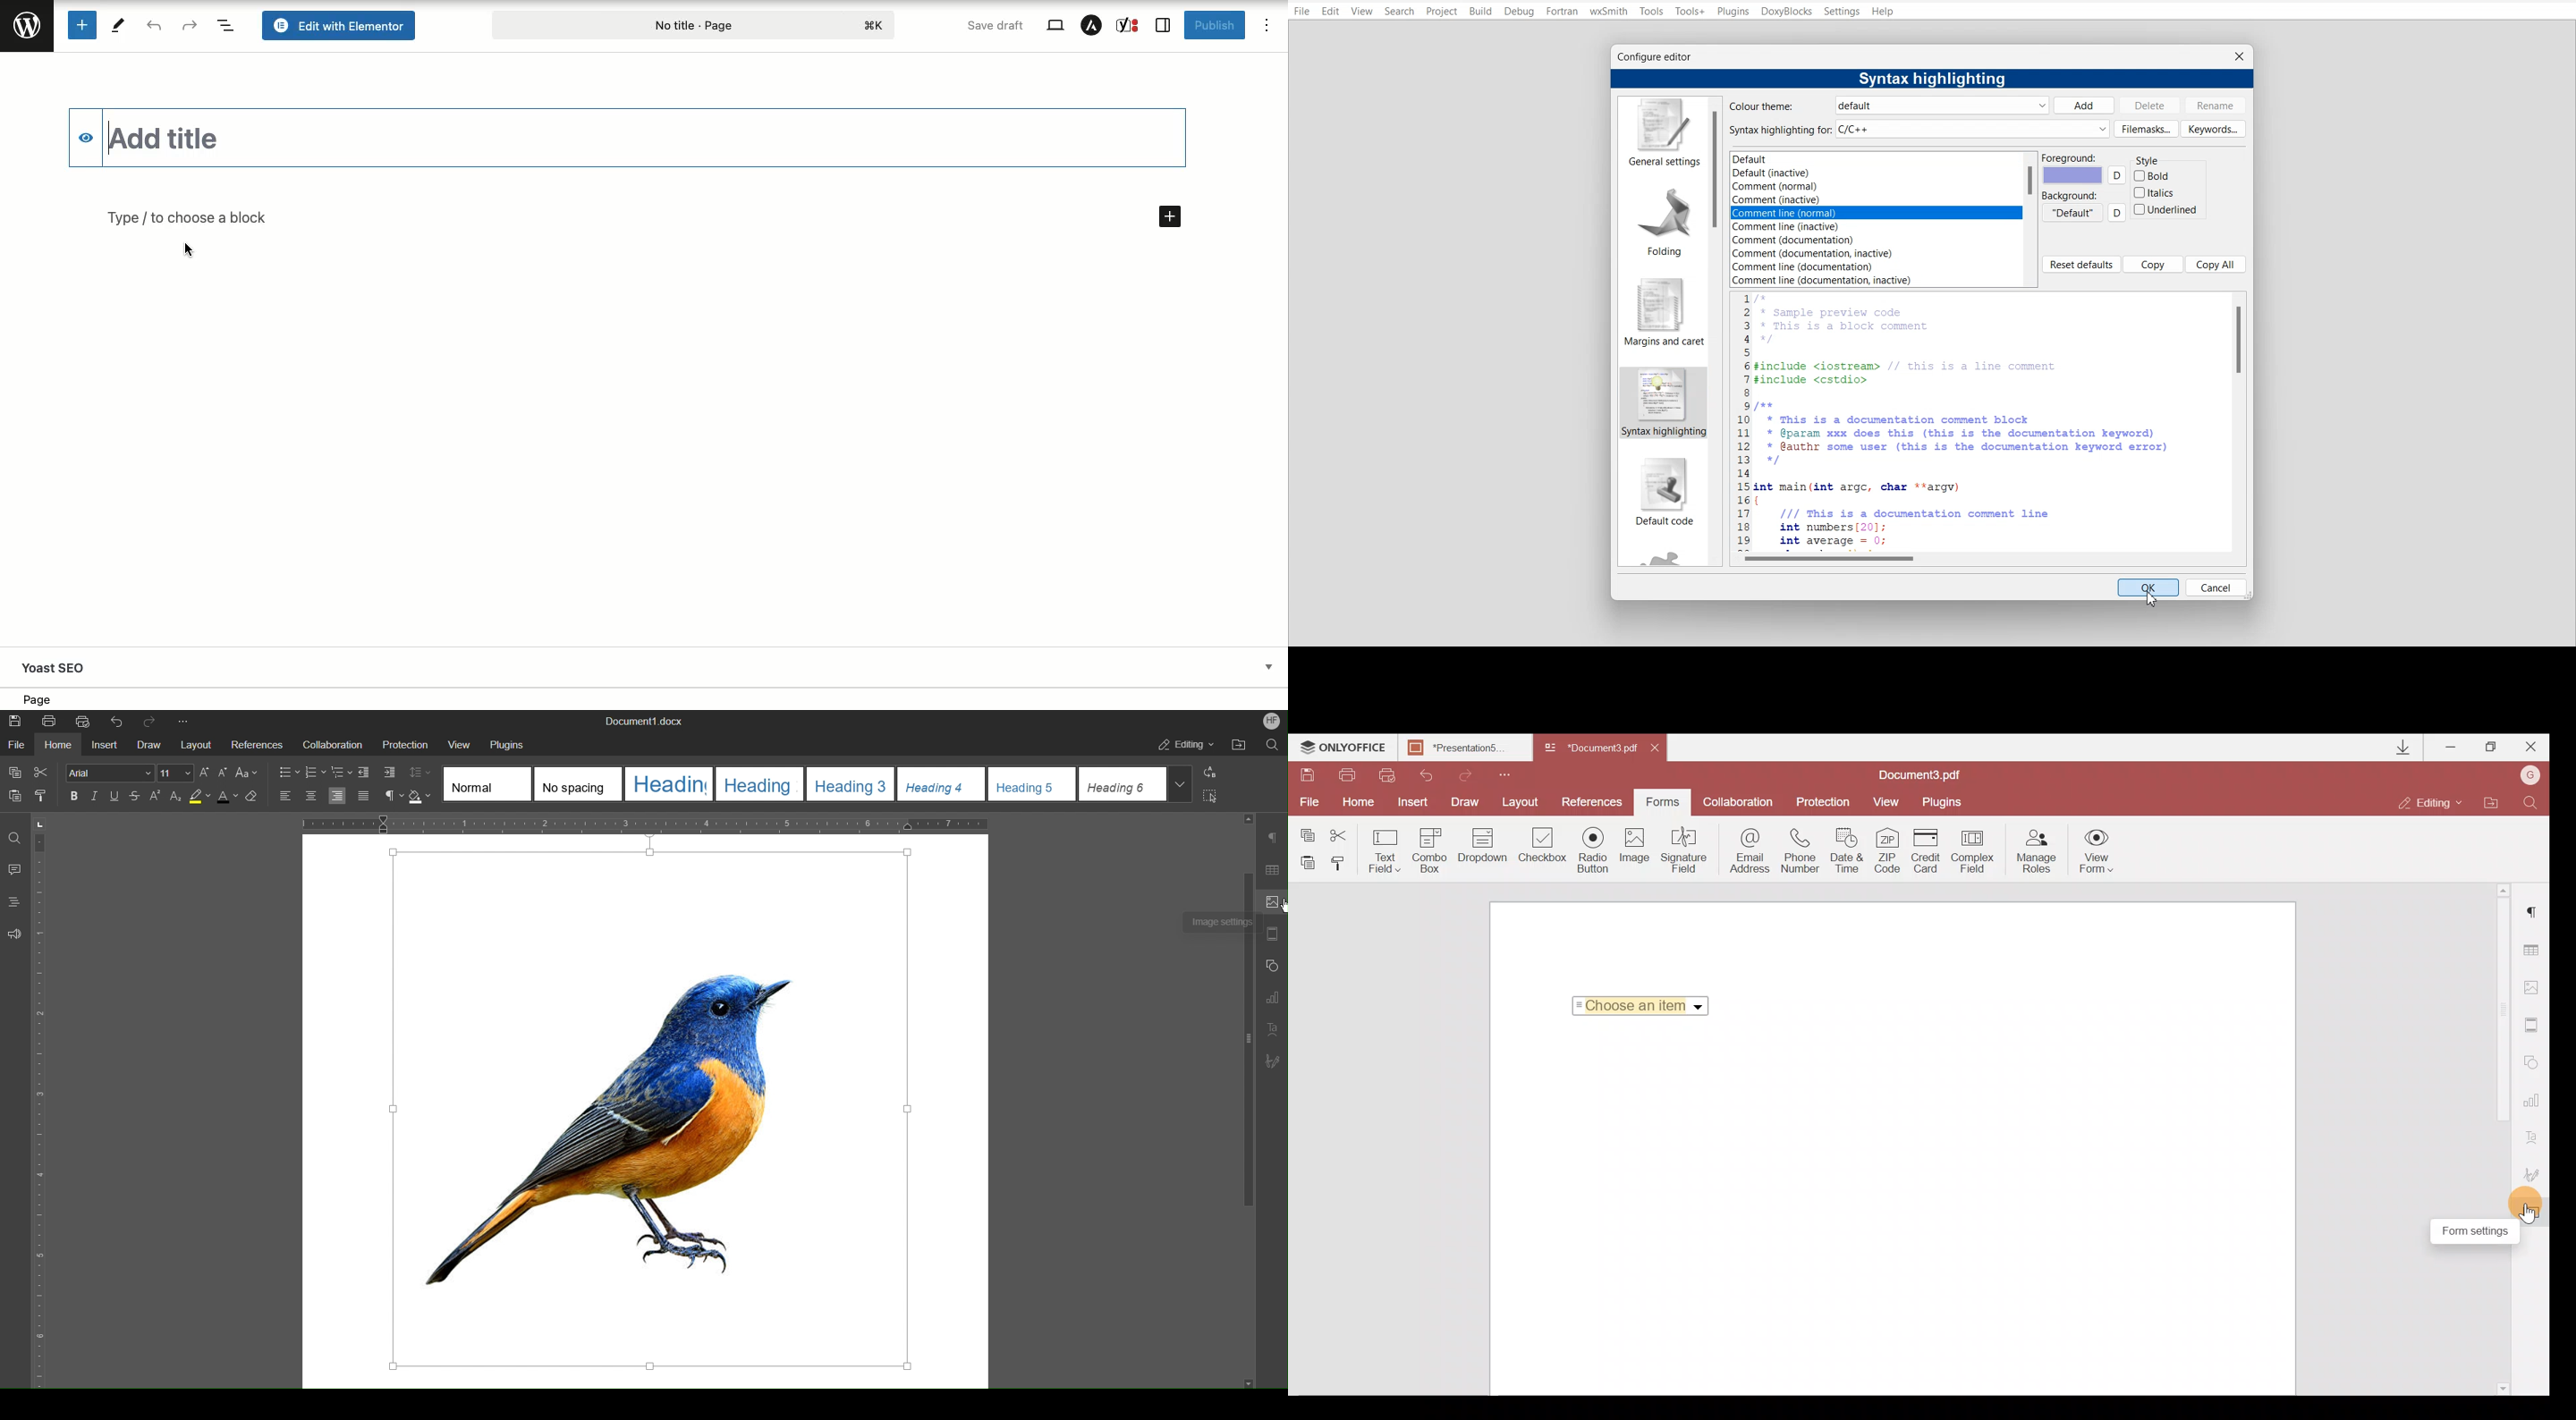 The image size is (2576, 1428). What do you see at coordinates (86, 138) in the screenshot?
I see `Hide` at bounding box center [86, 138].